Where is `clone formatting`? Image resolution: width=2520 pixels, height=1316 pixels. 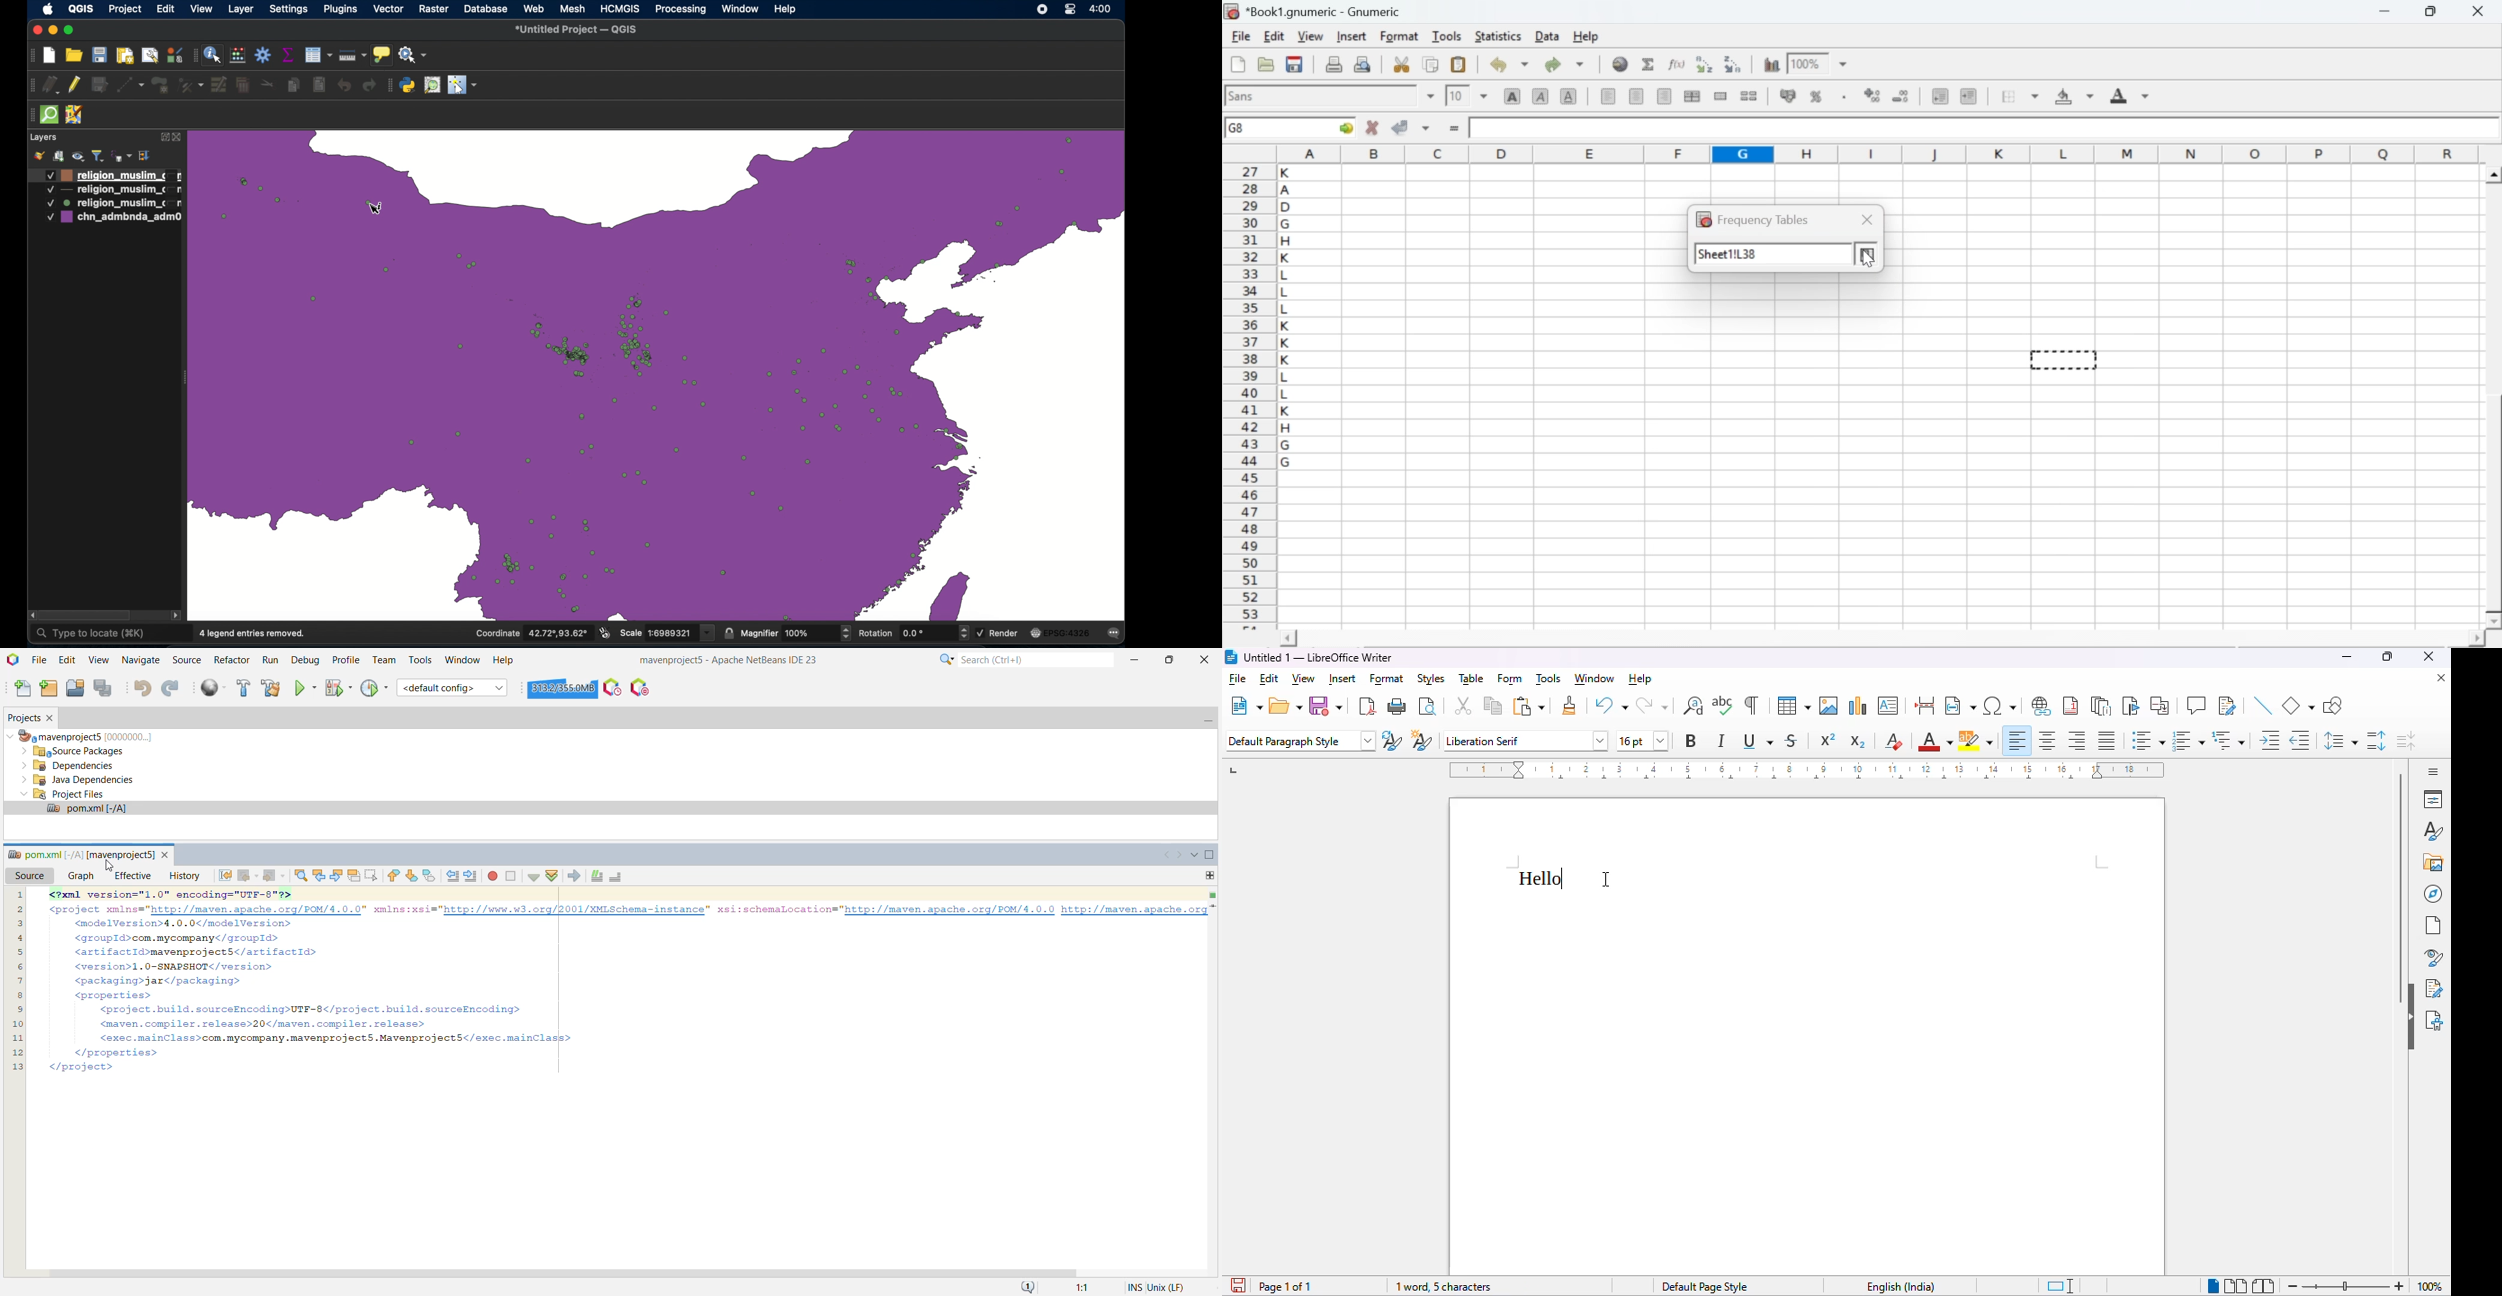 clone formatting is located at coordinates (1570, 706).